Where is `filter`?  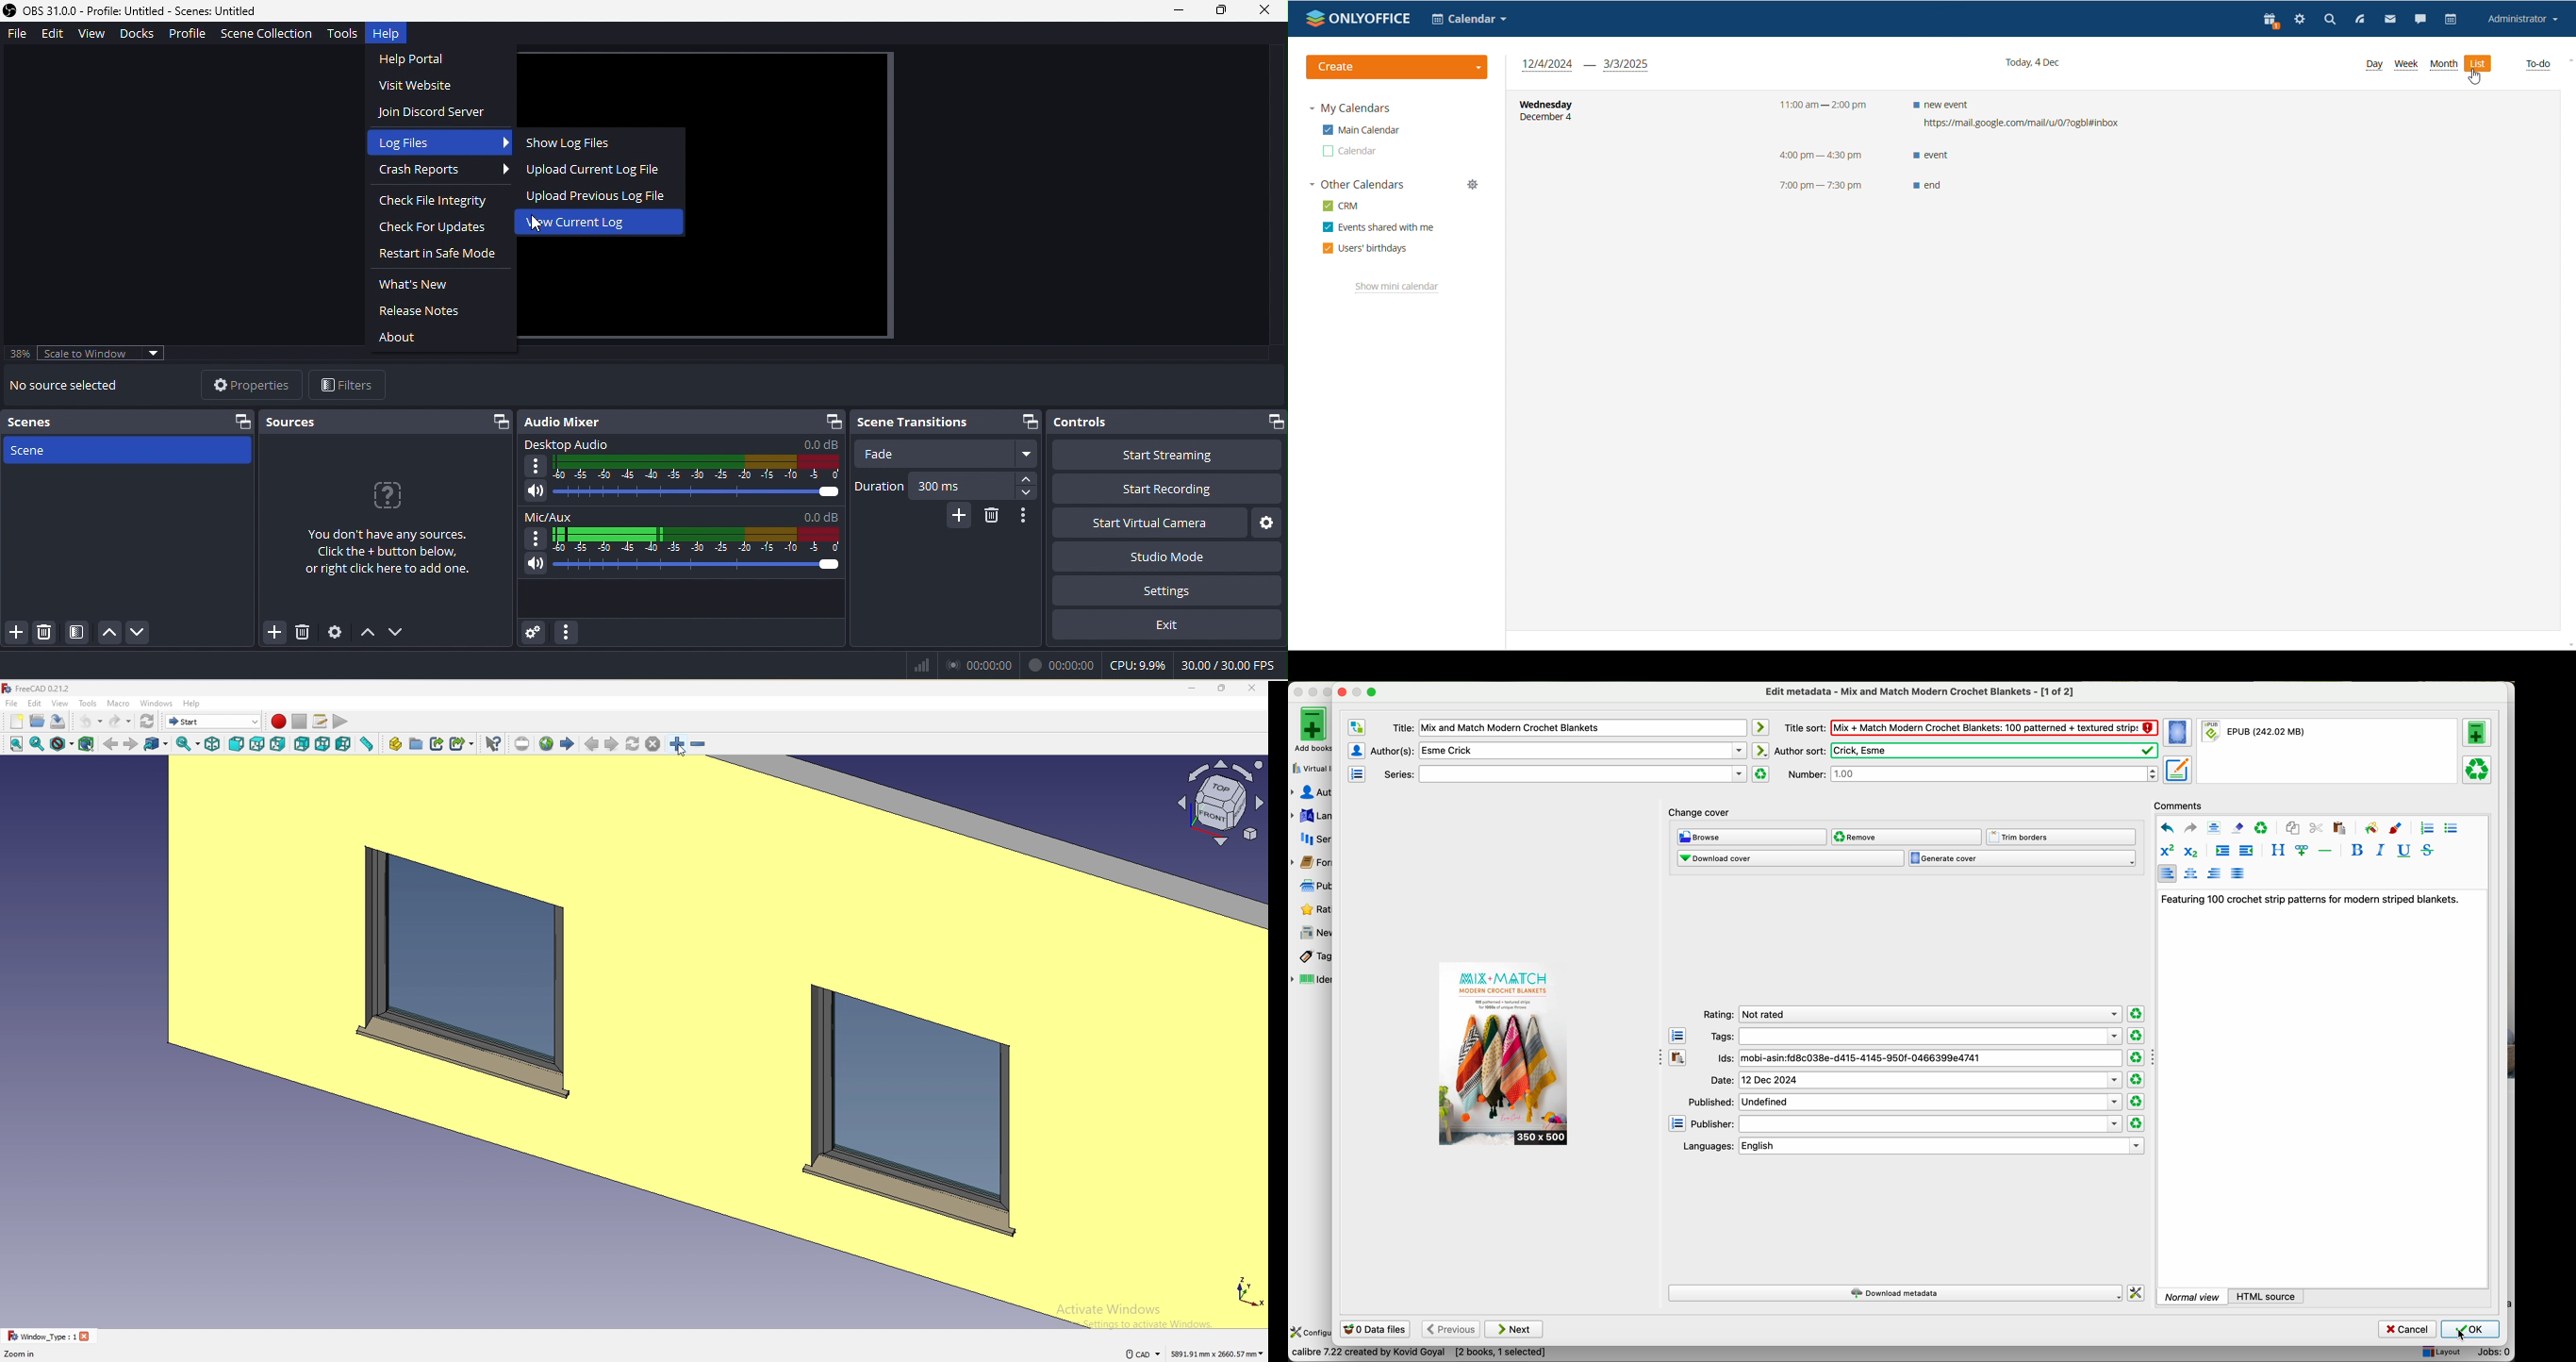
filter is located at coordinates (350, 385).